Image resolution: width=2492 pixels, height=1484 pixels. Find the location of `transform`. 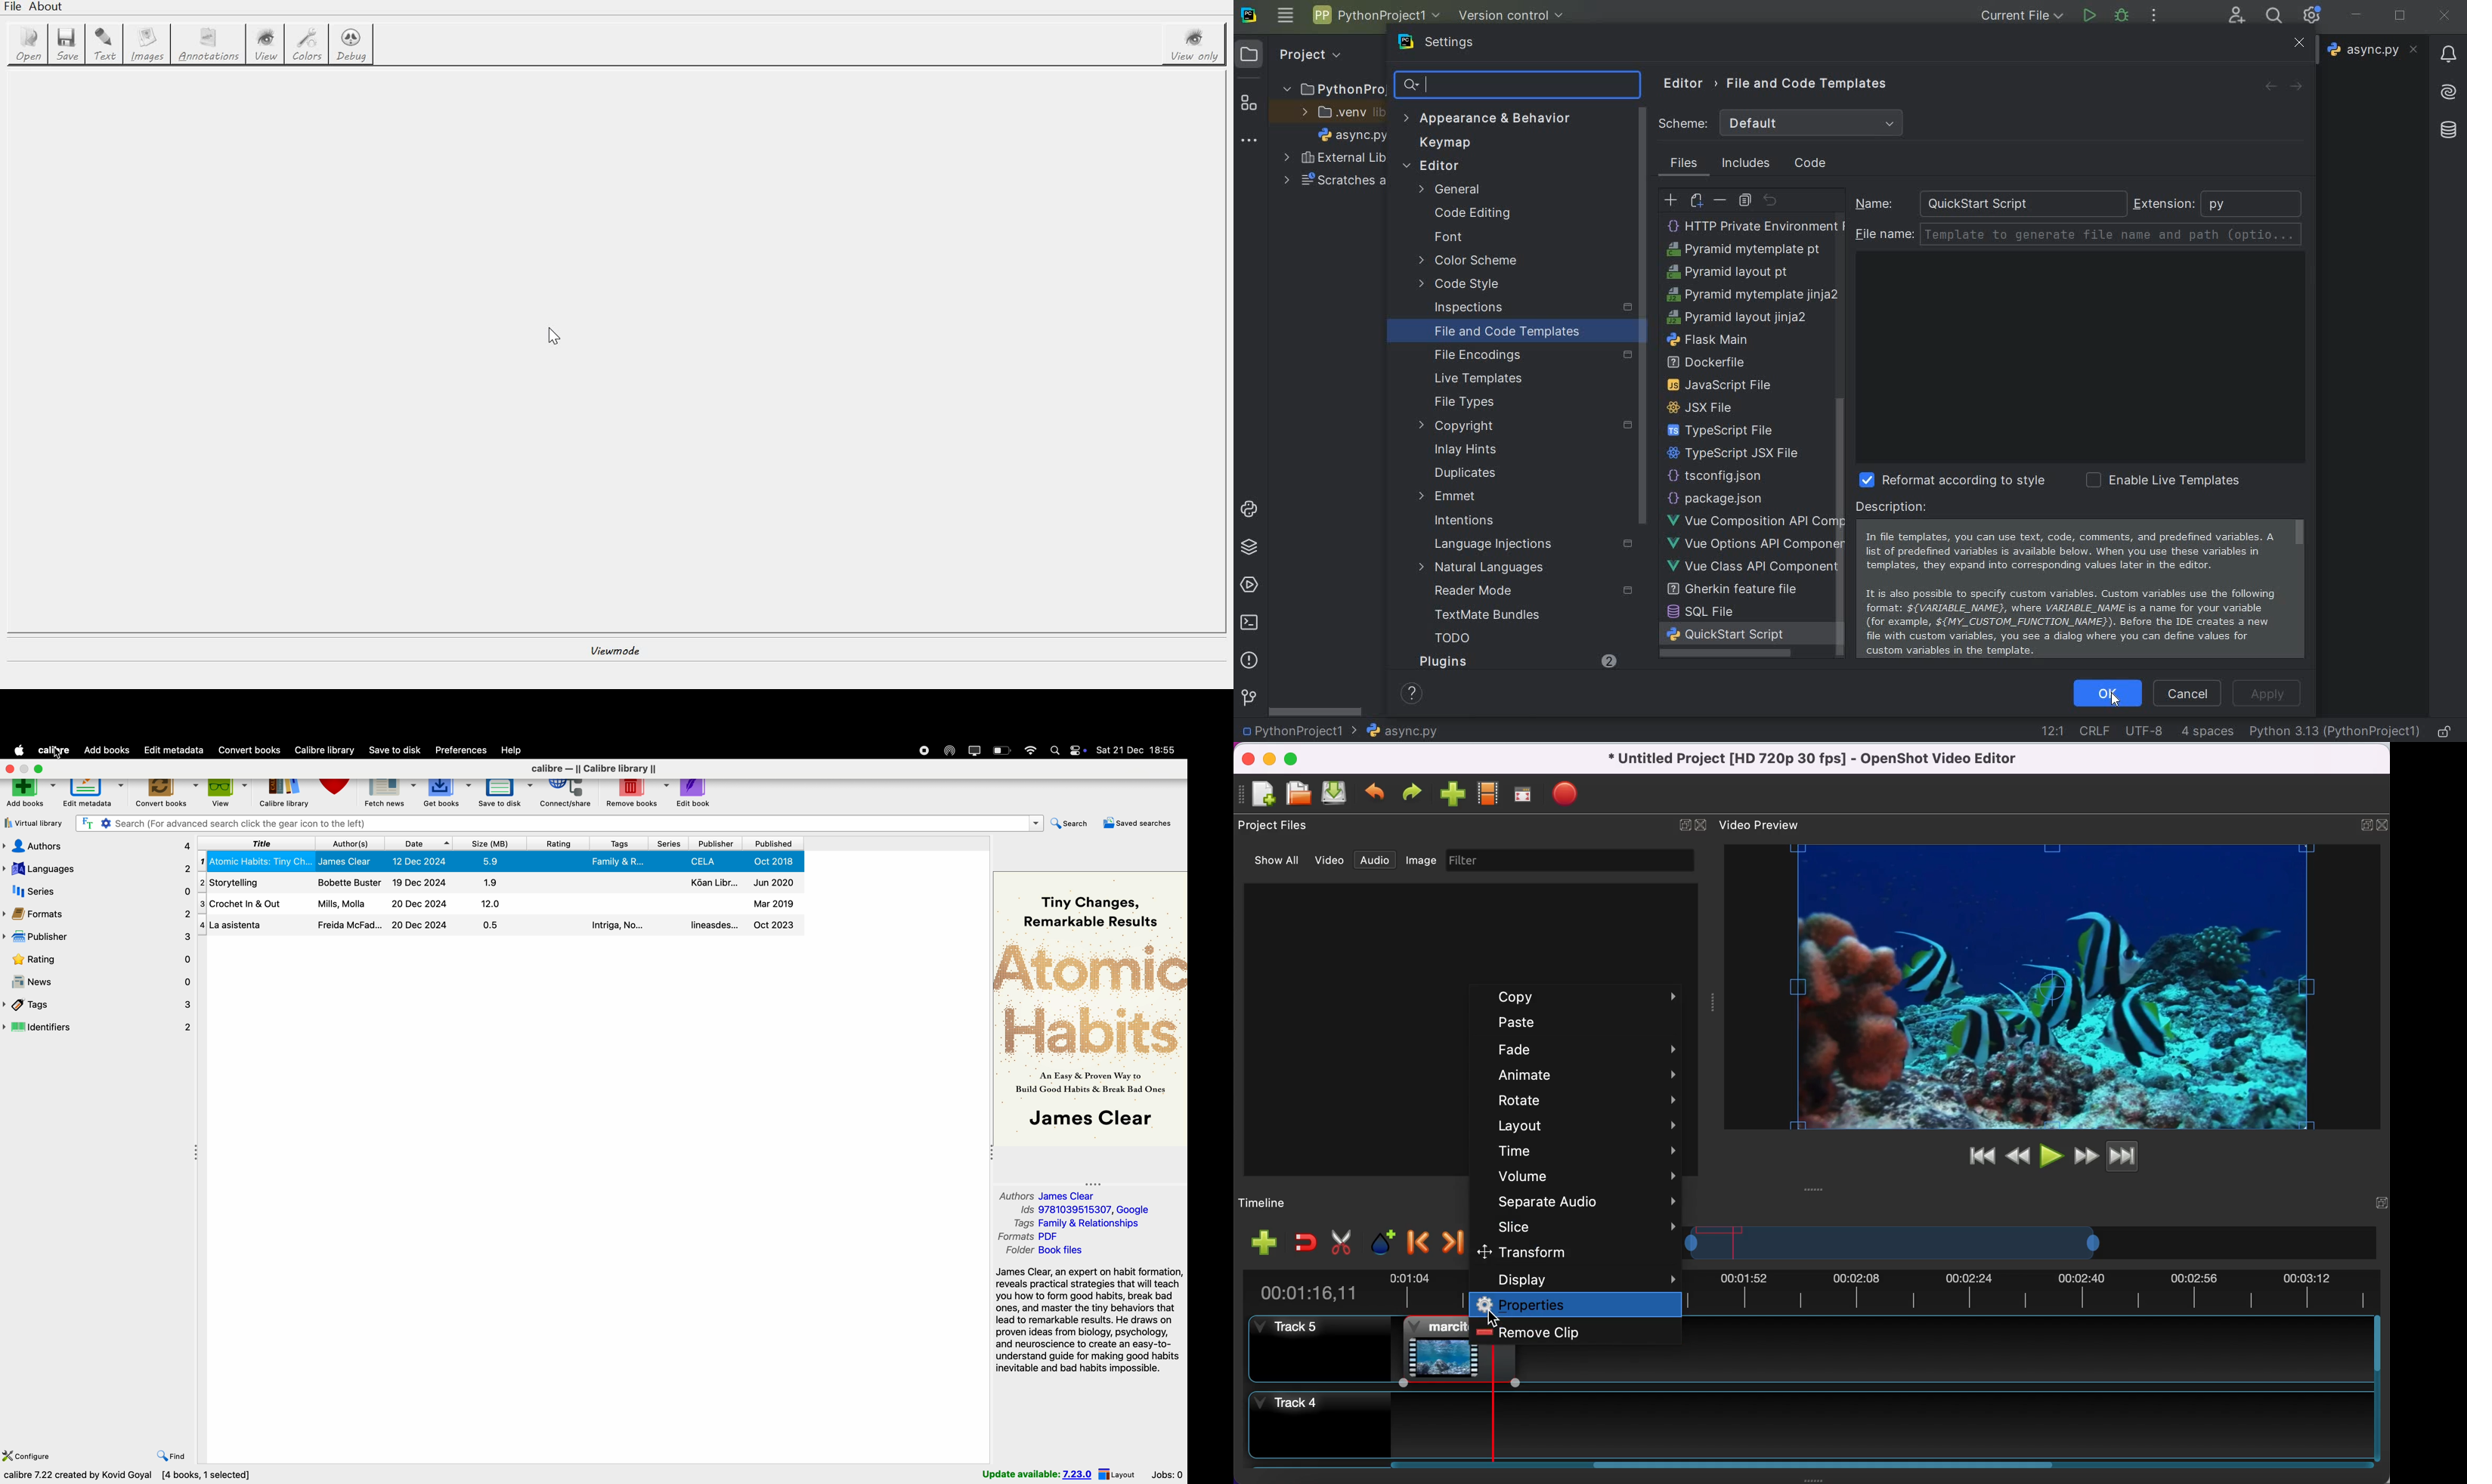

transform is located at coordinates (1562, 1252).